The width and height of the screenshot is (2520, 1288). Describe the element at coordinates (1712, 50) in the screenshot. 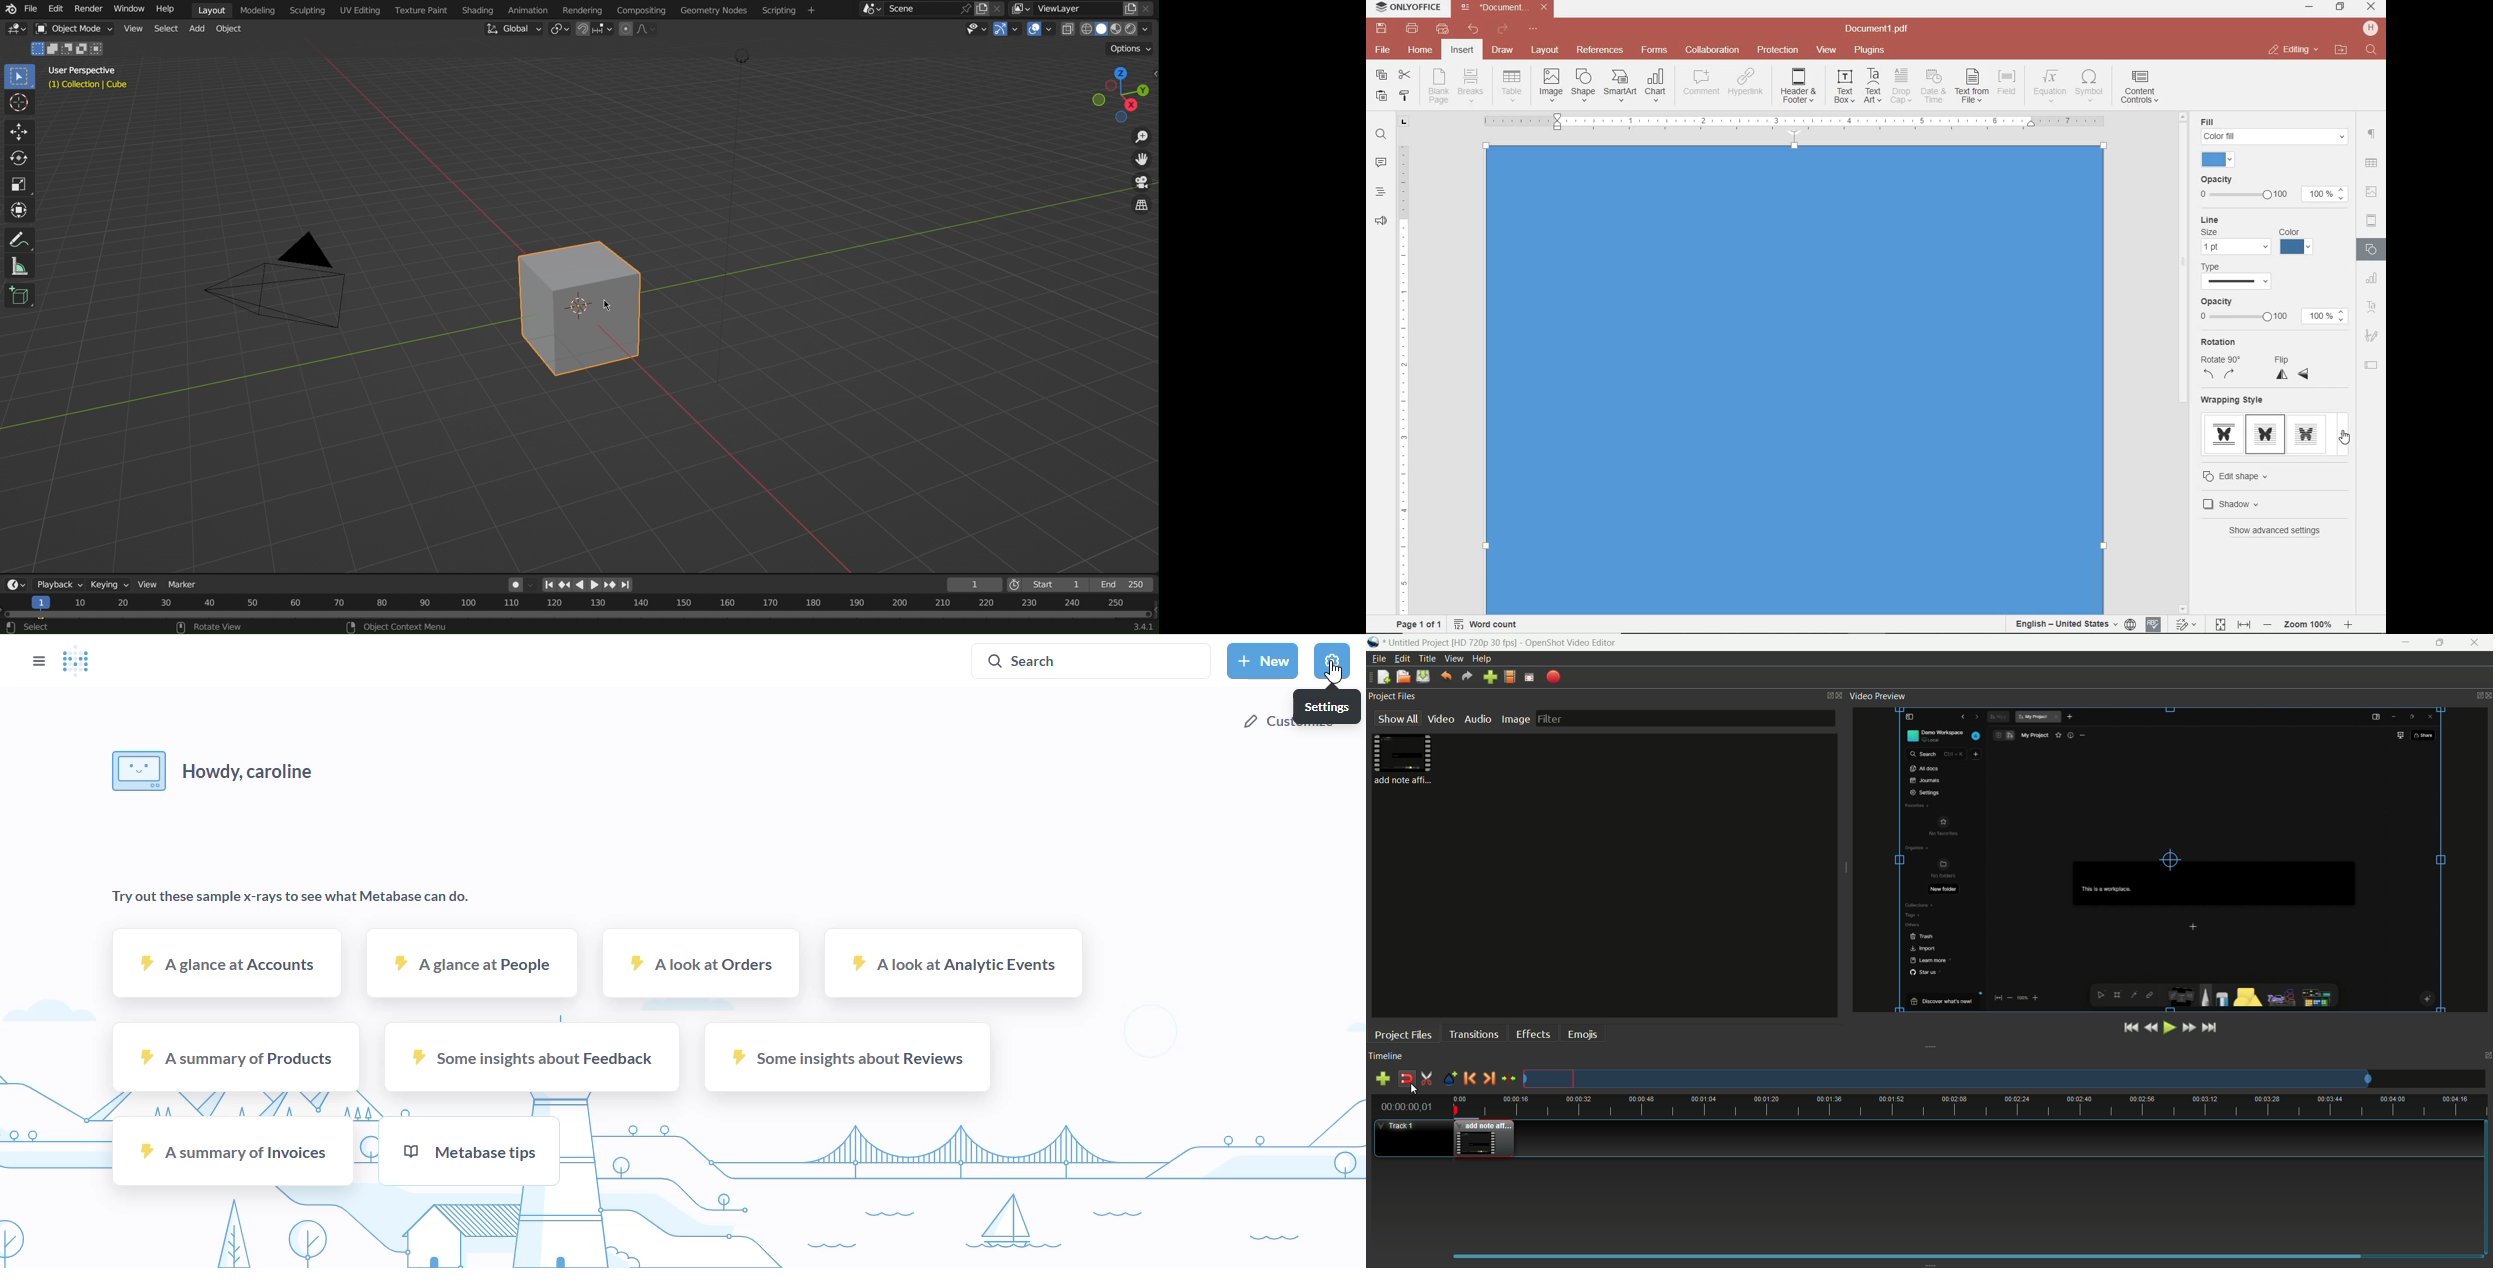

I see `collaboration` at that location.